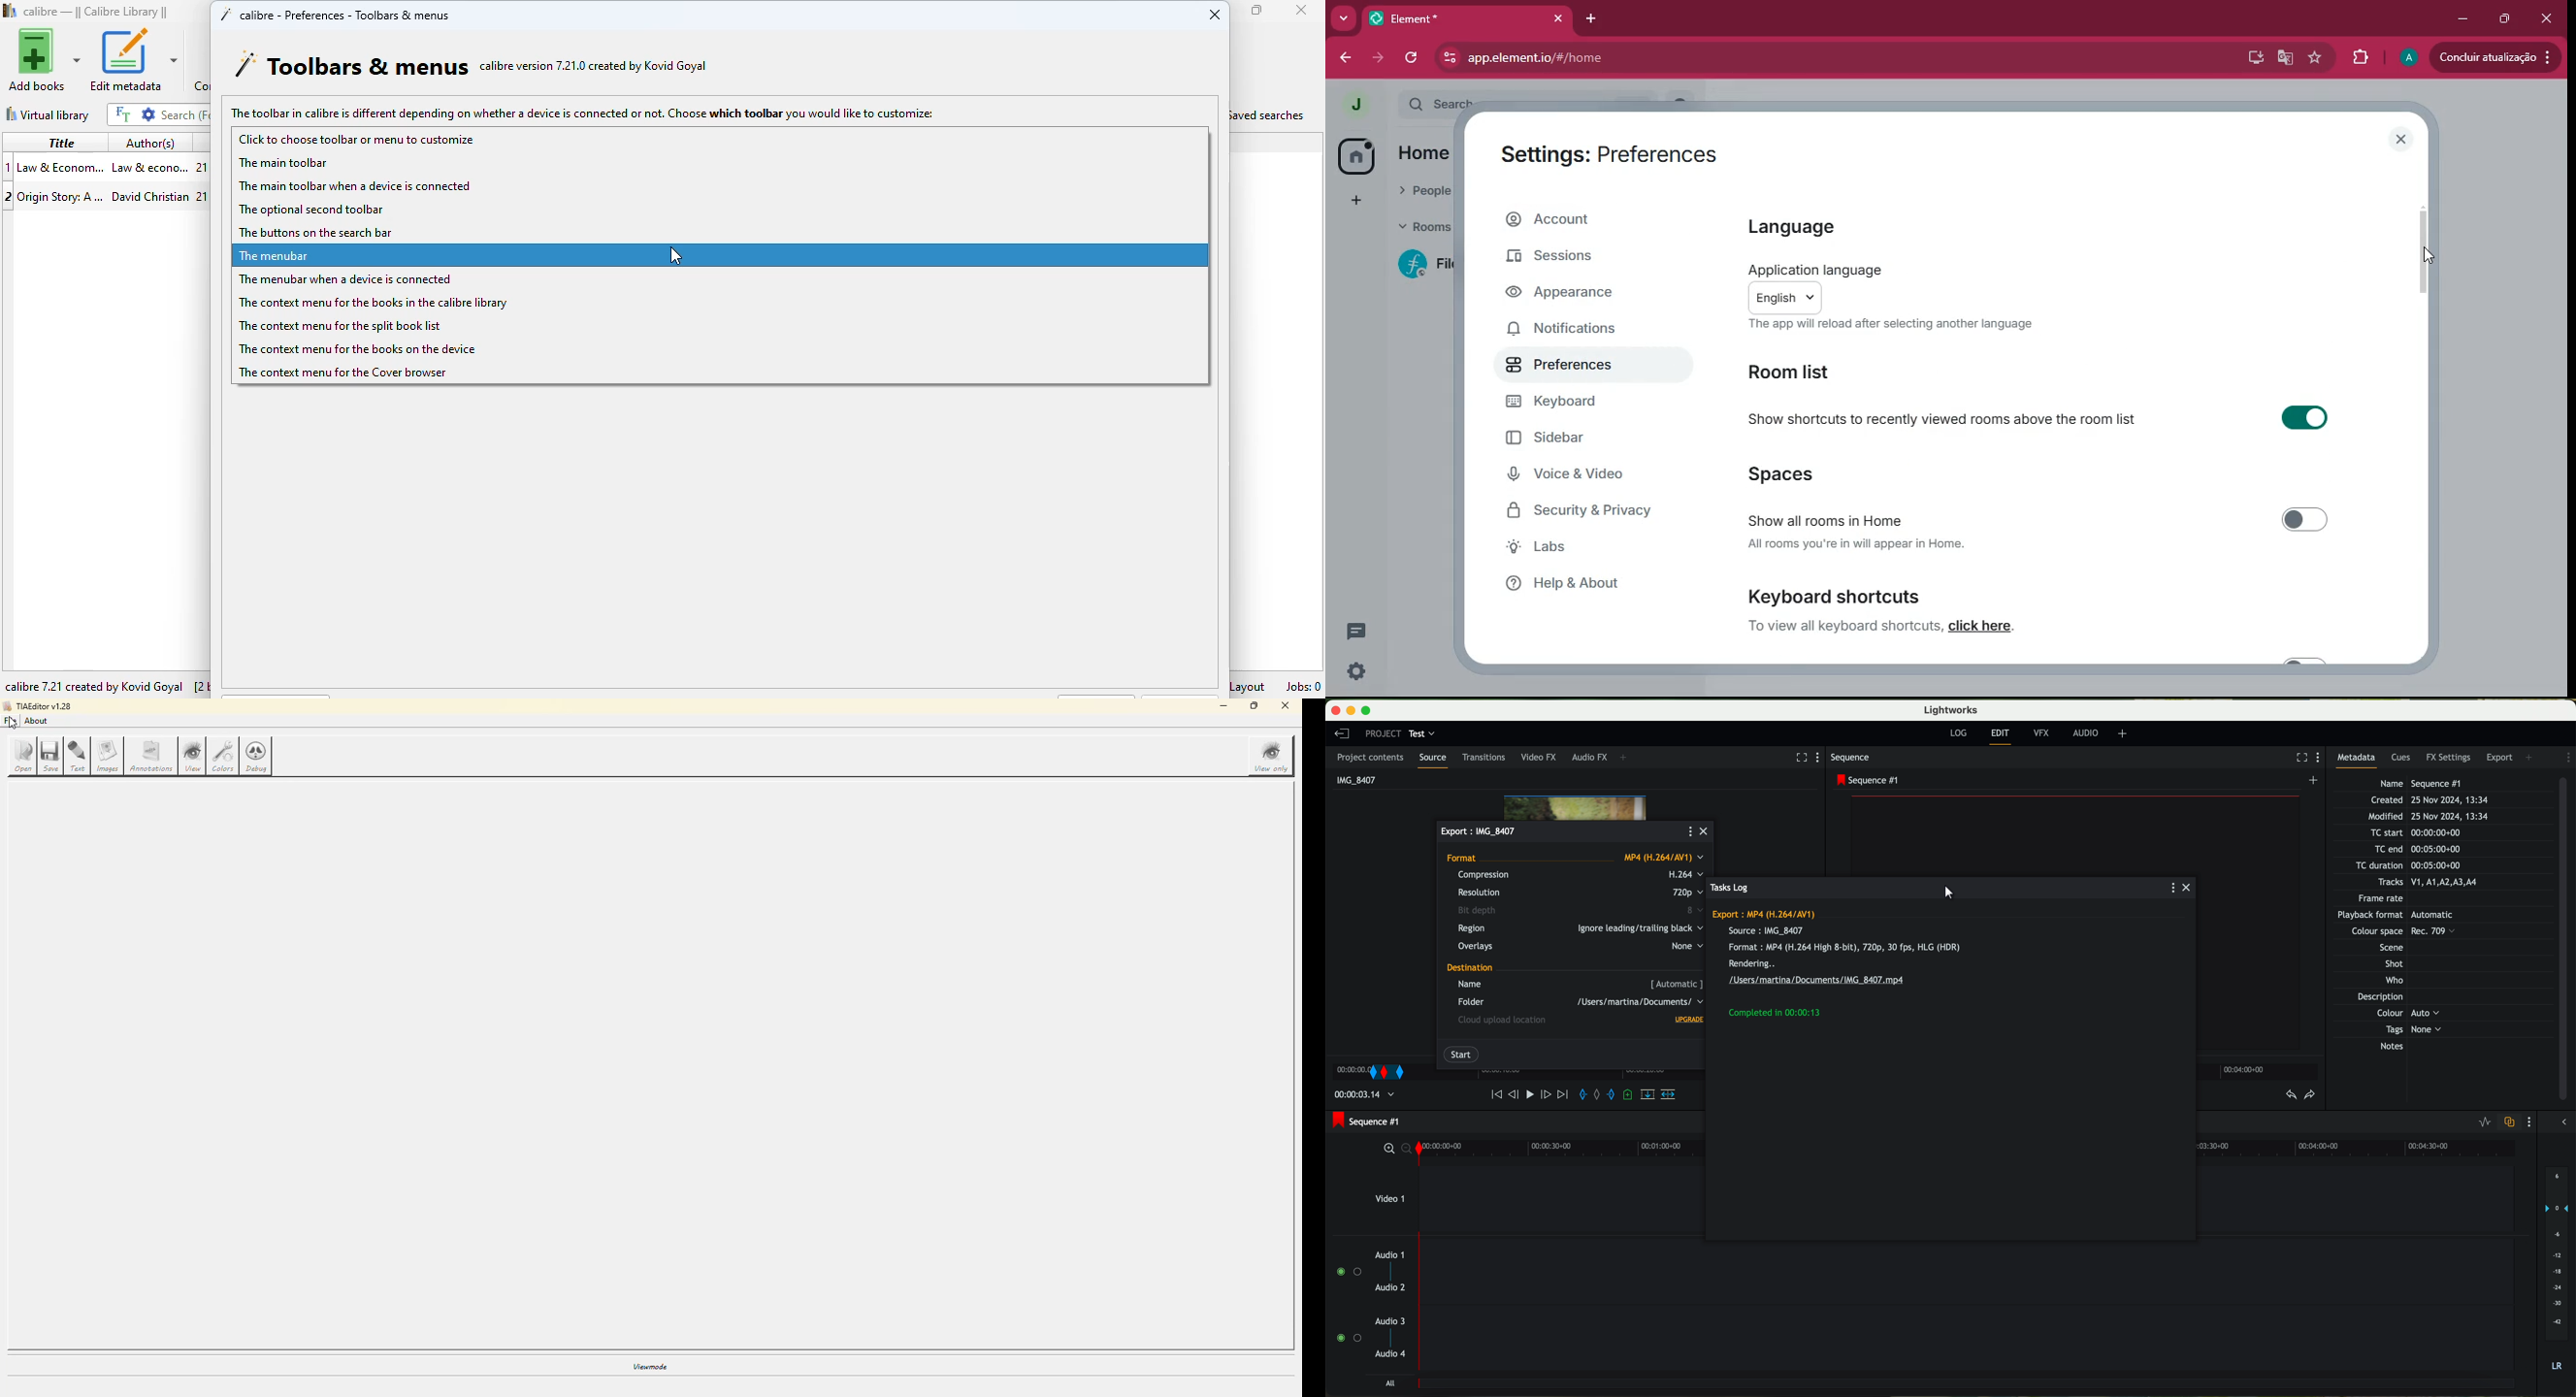 The width and height of the screenshot is (2576, 1400). Describe the element at coordinates (357, 349) in the screenshot. I see `the context menu for the books on the device` at that location.